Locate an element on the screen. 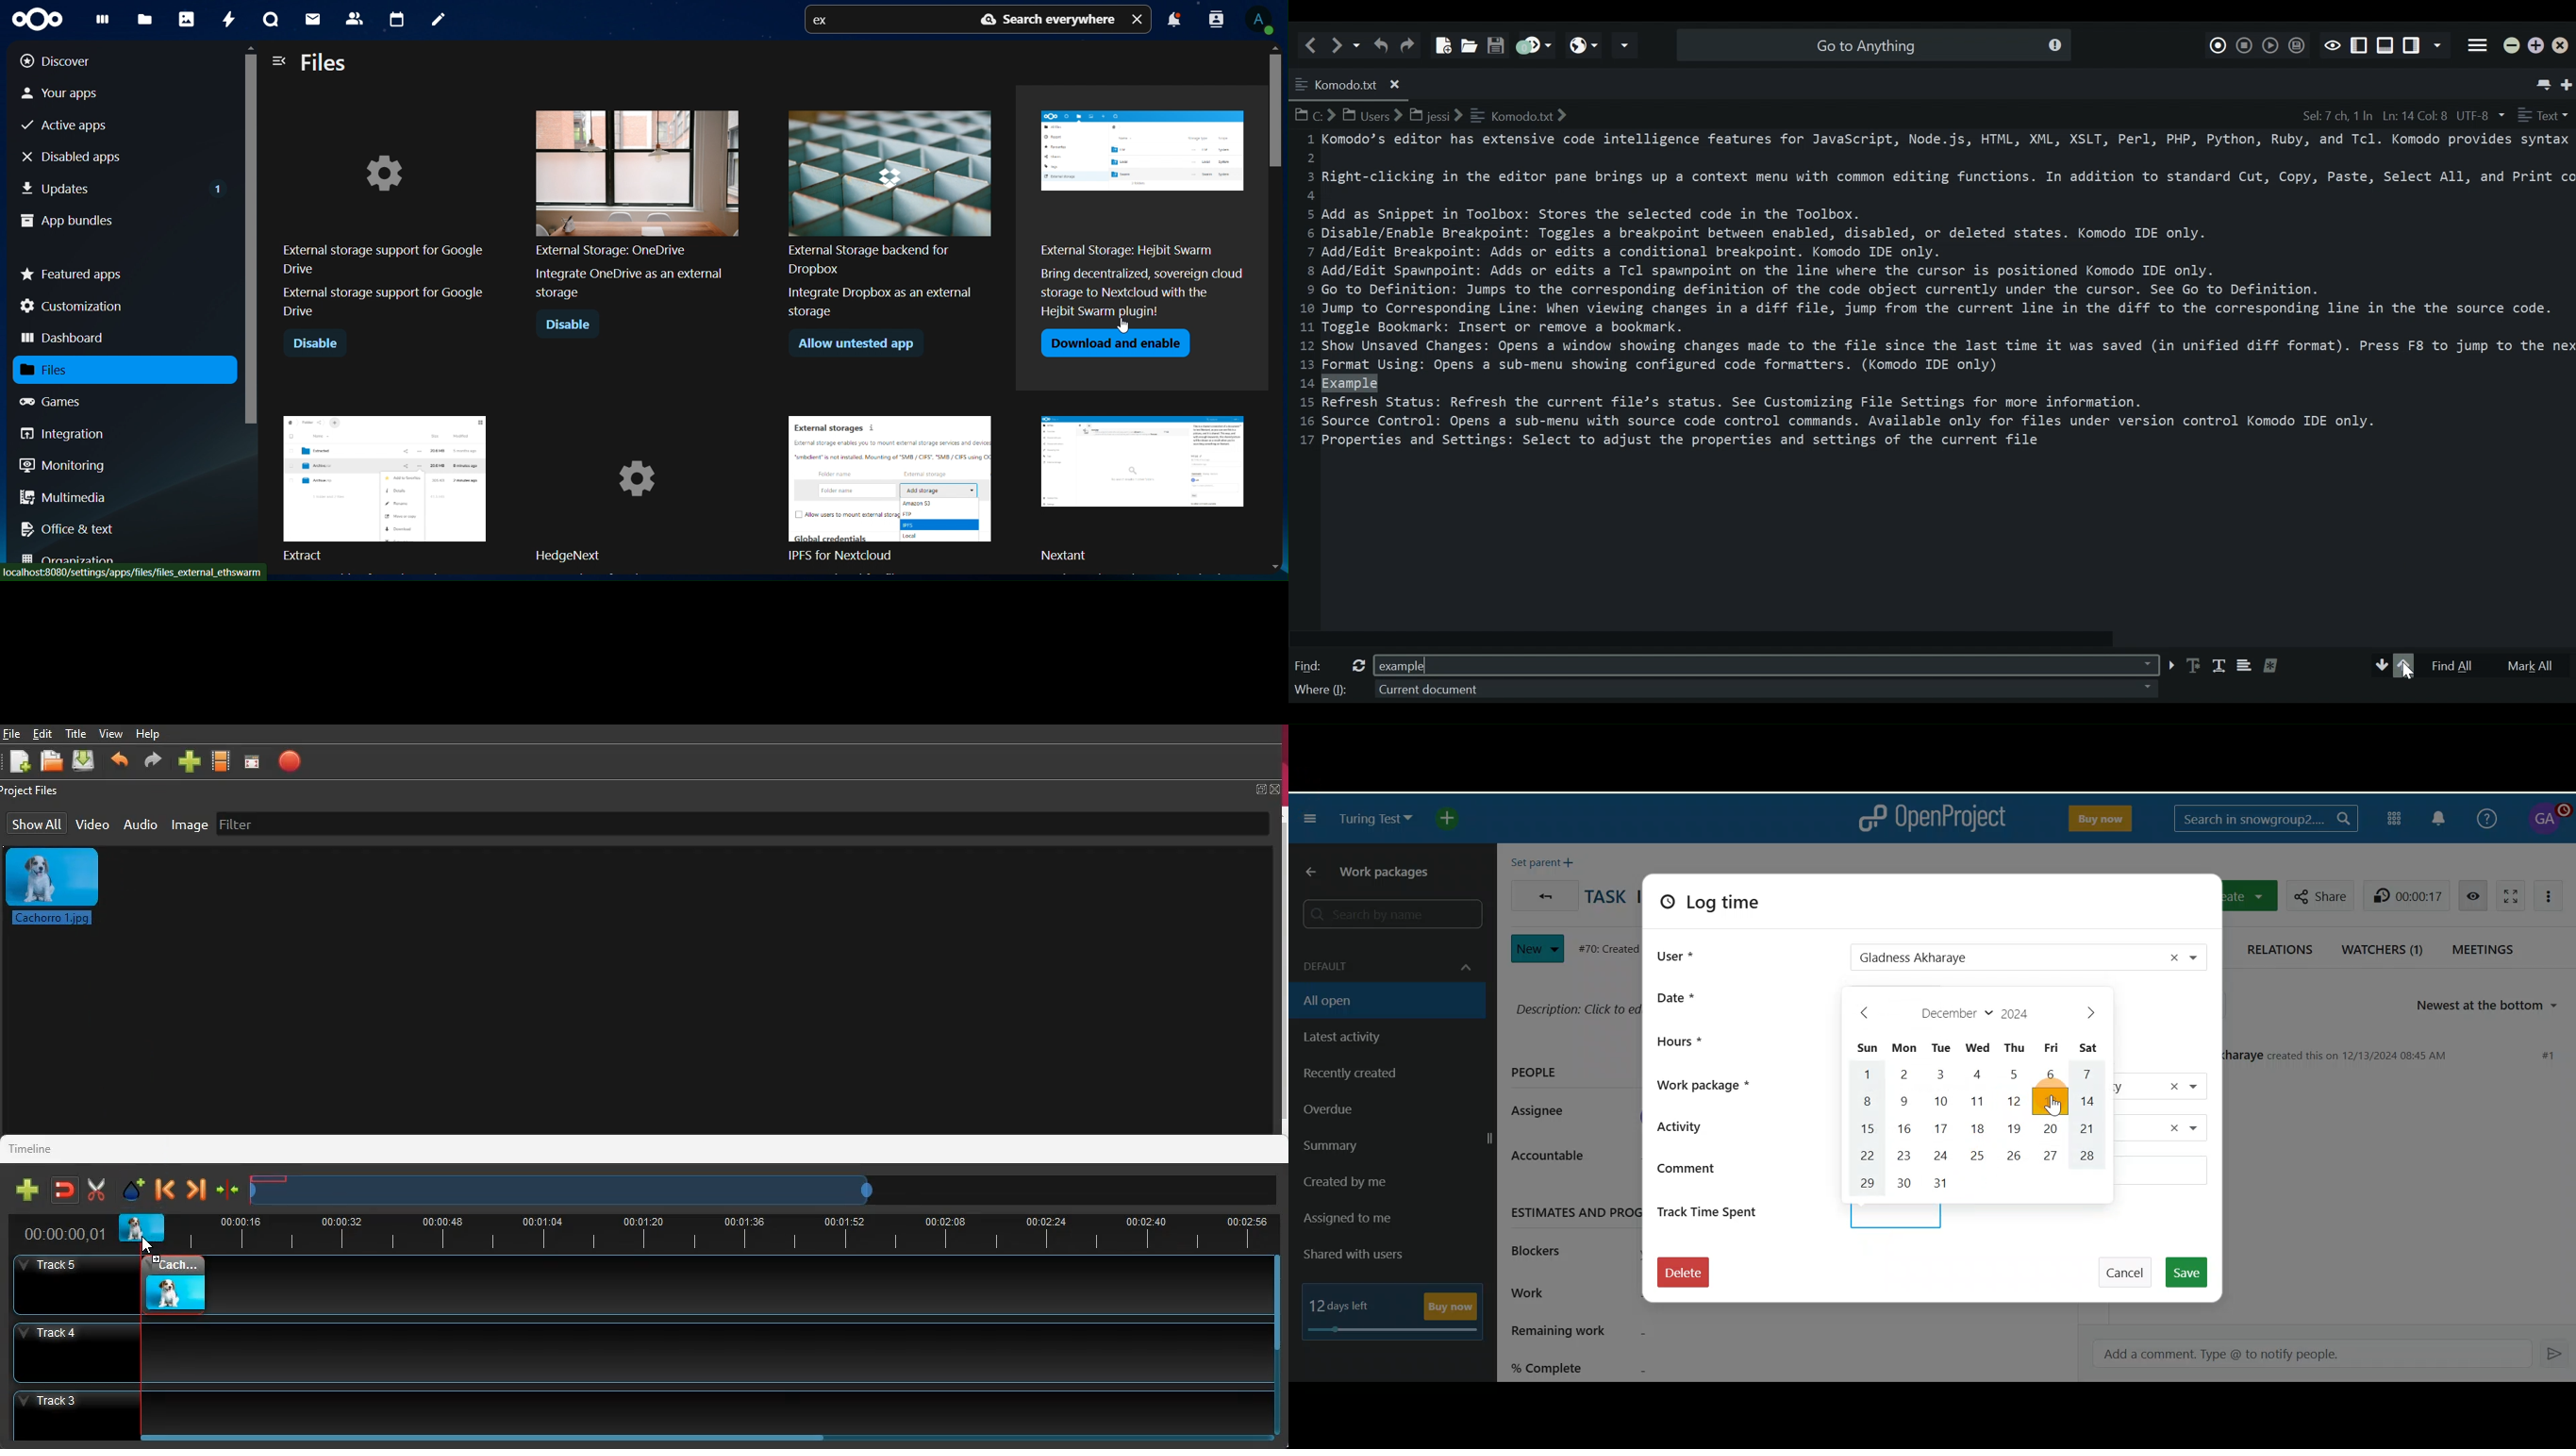 The image size is (2576, 1456). files is located at coordinates (62, 370).